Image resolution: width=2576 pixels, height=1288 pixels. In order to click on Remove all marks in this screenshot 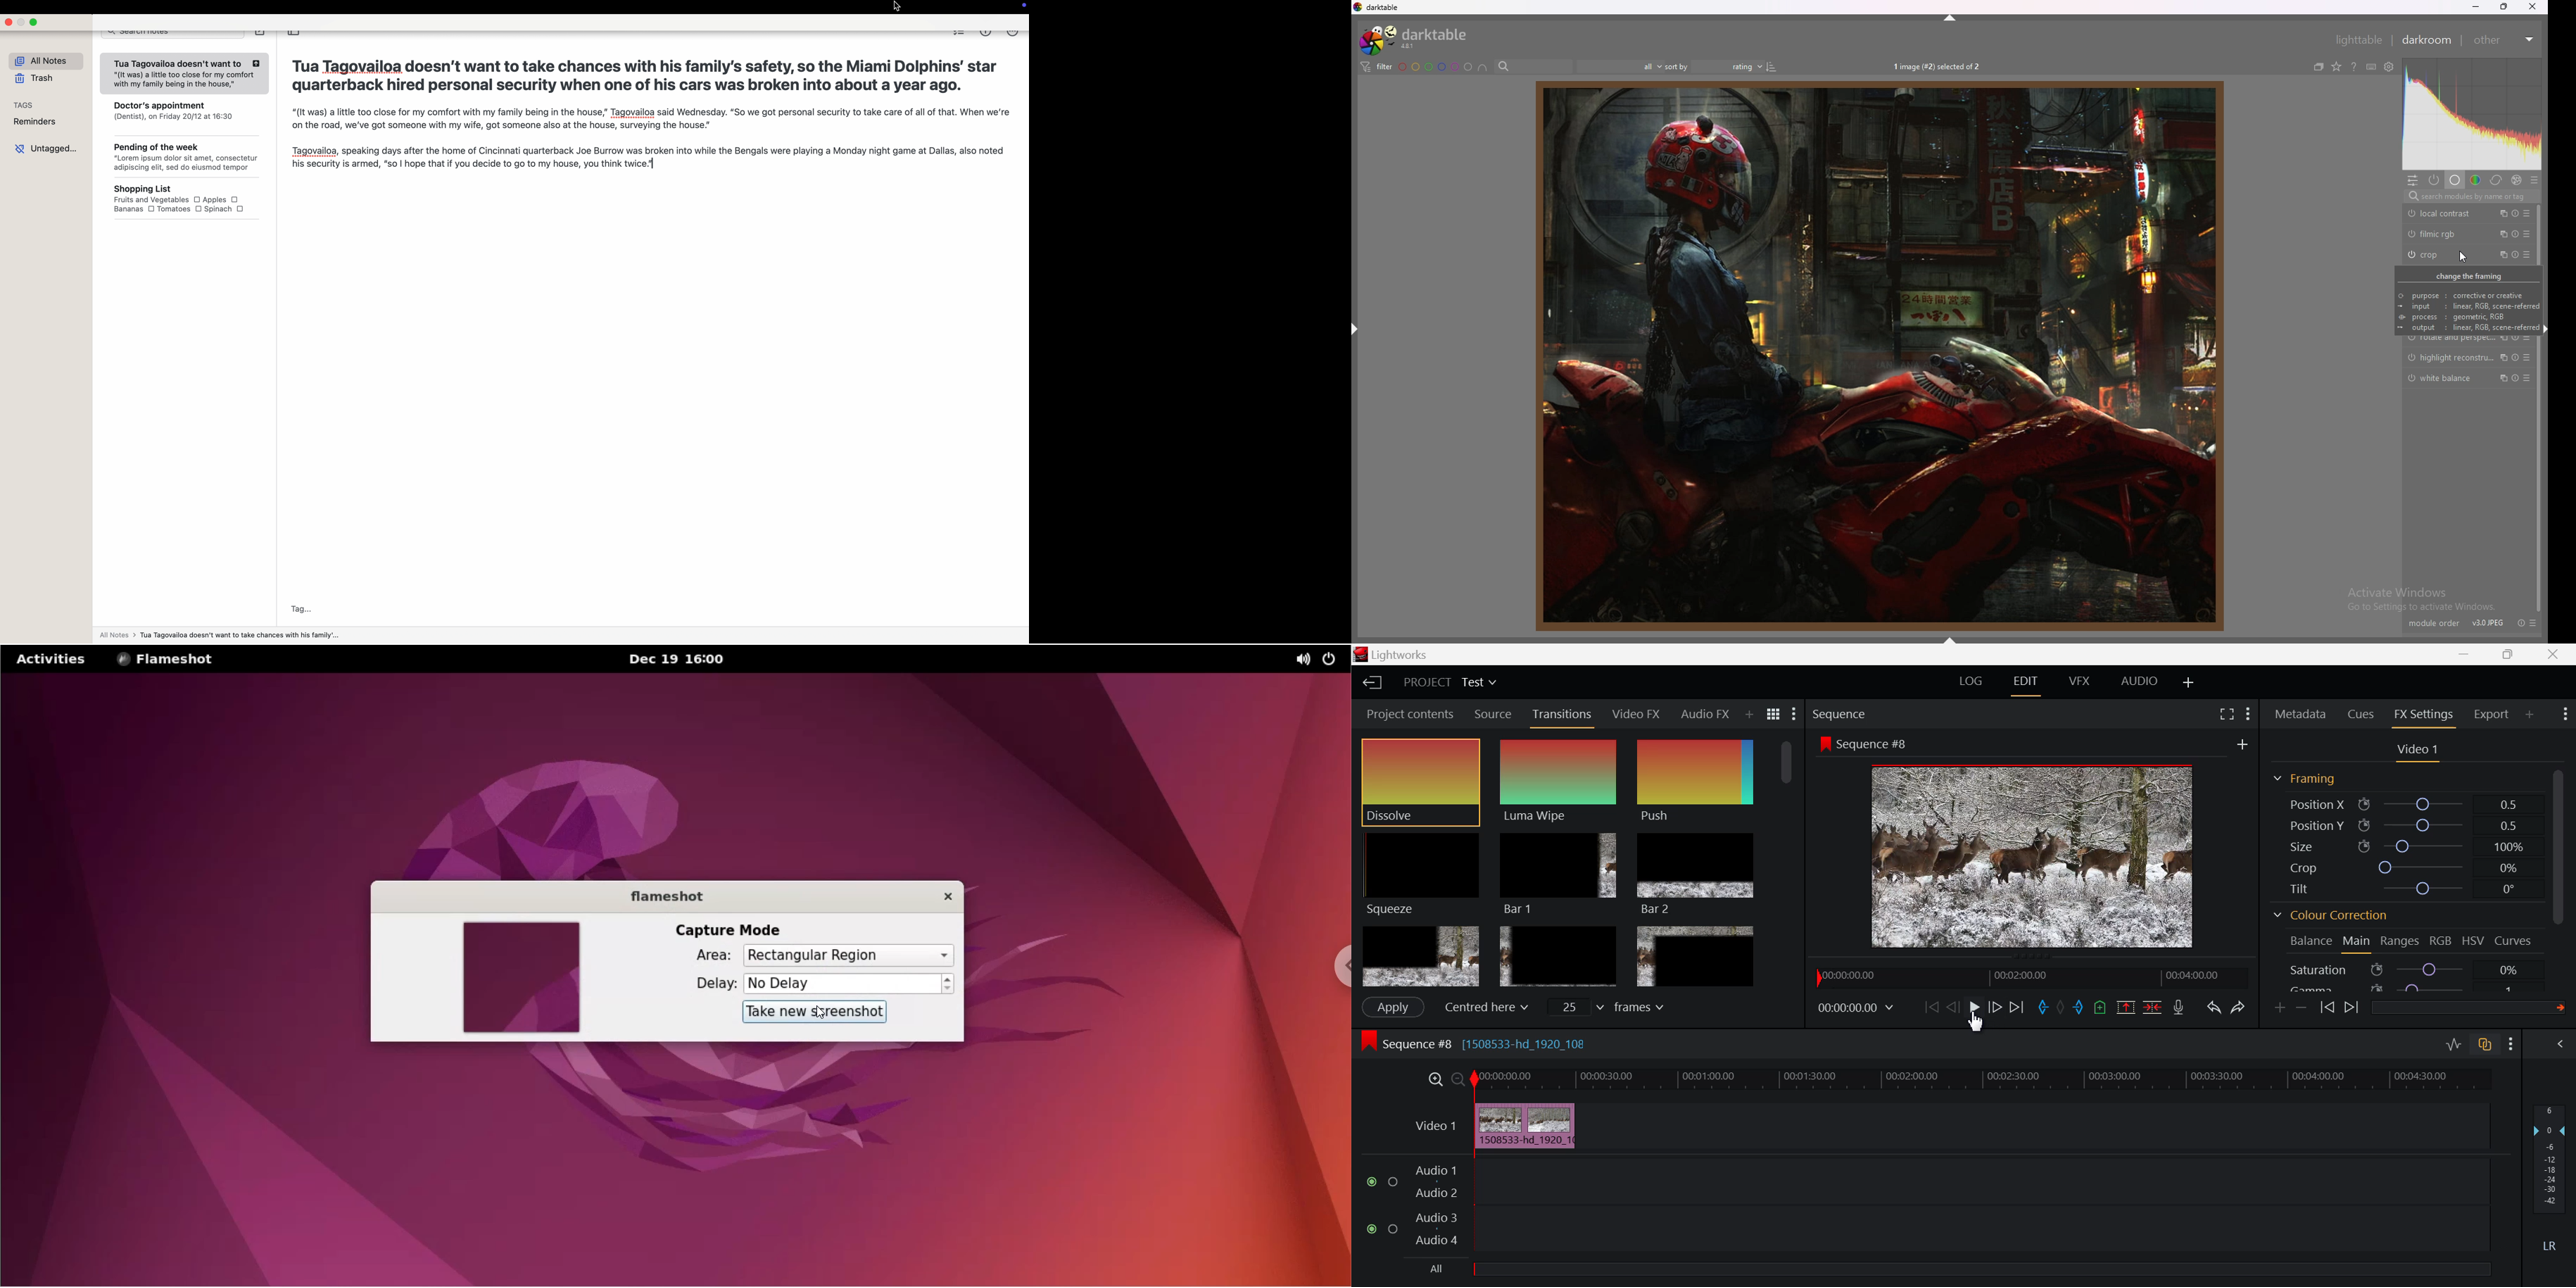, I will do `click(2060, 1007)`.